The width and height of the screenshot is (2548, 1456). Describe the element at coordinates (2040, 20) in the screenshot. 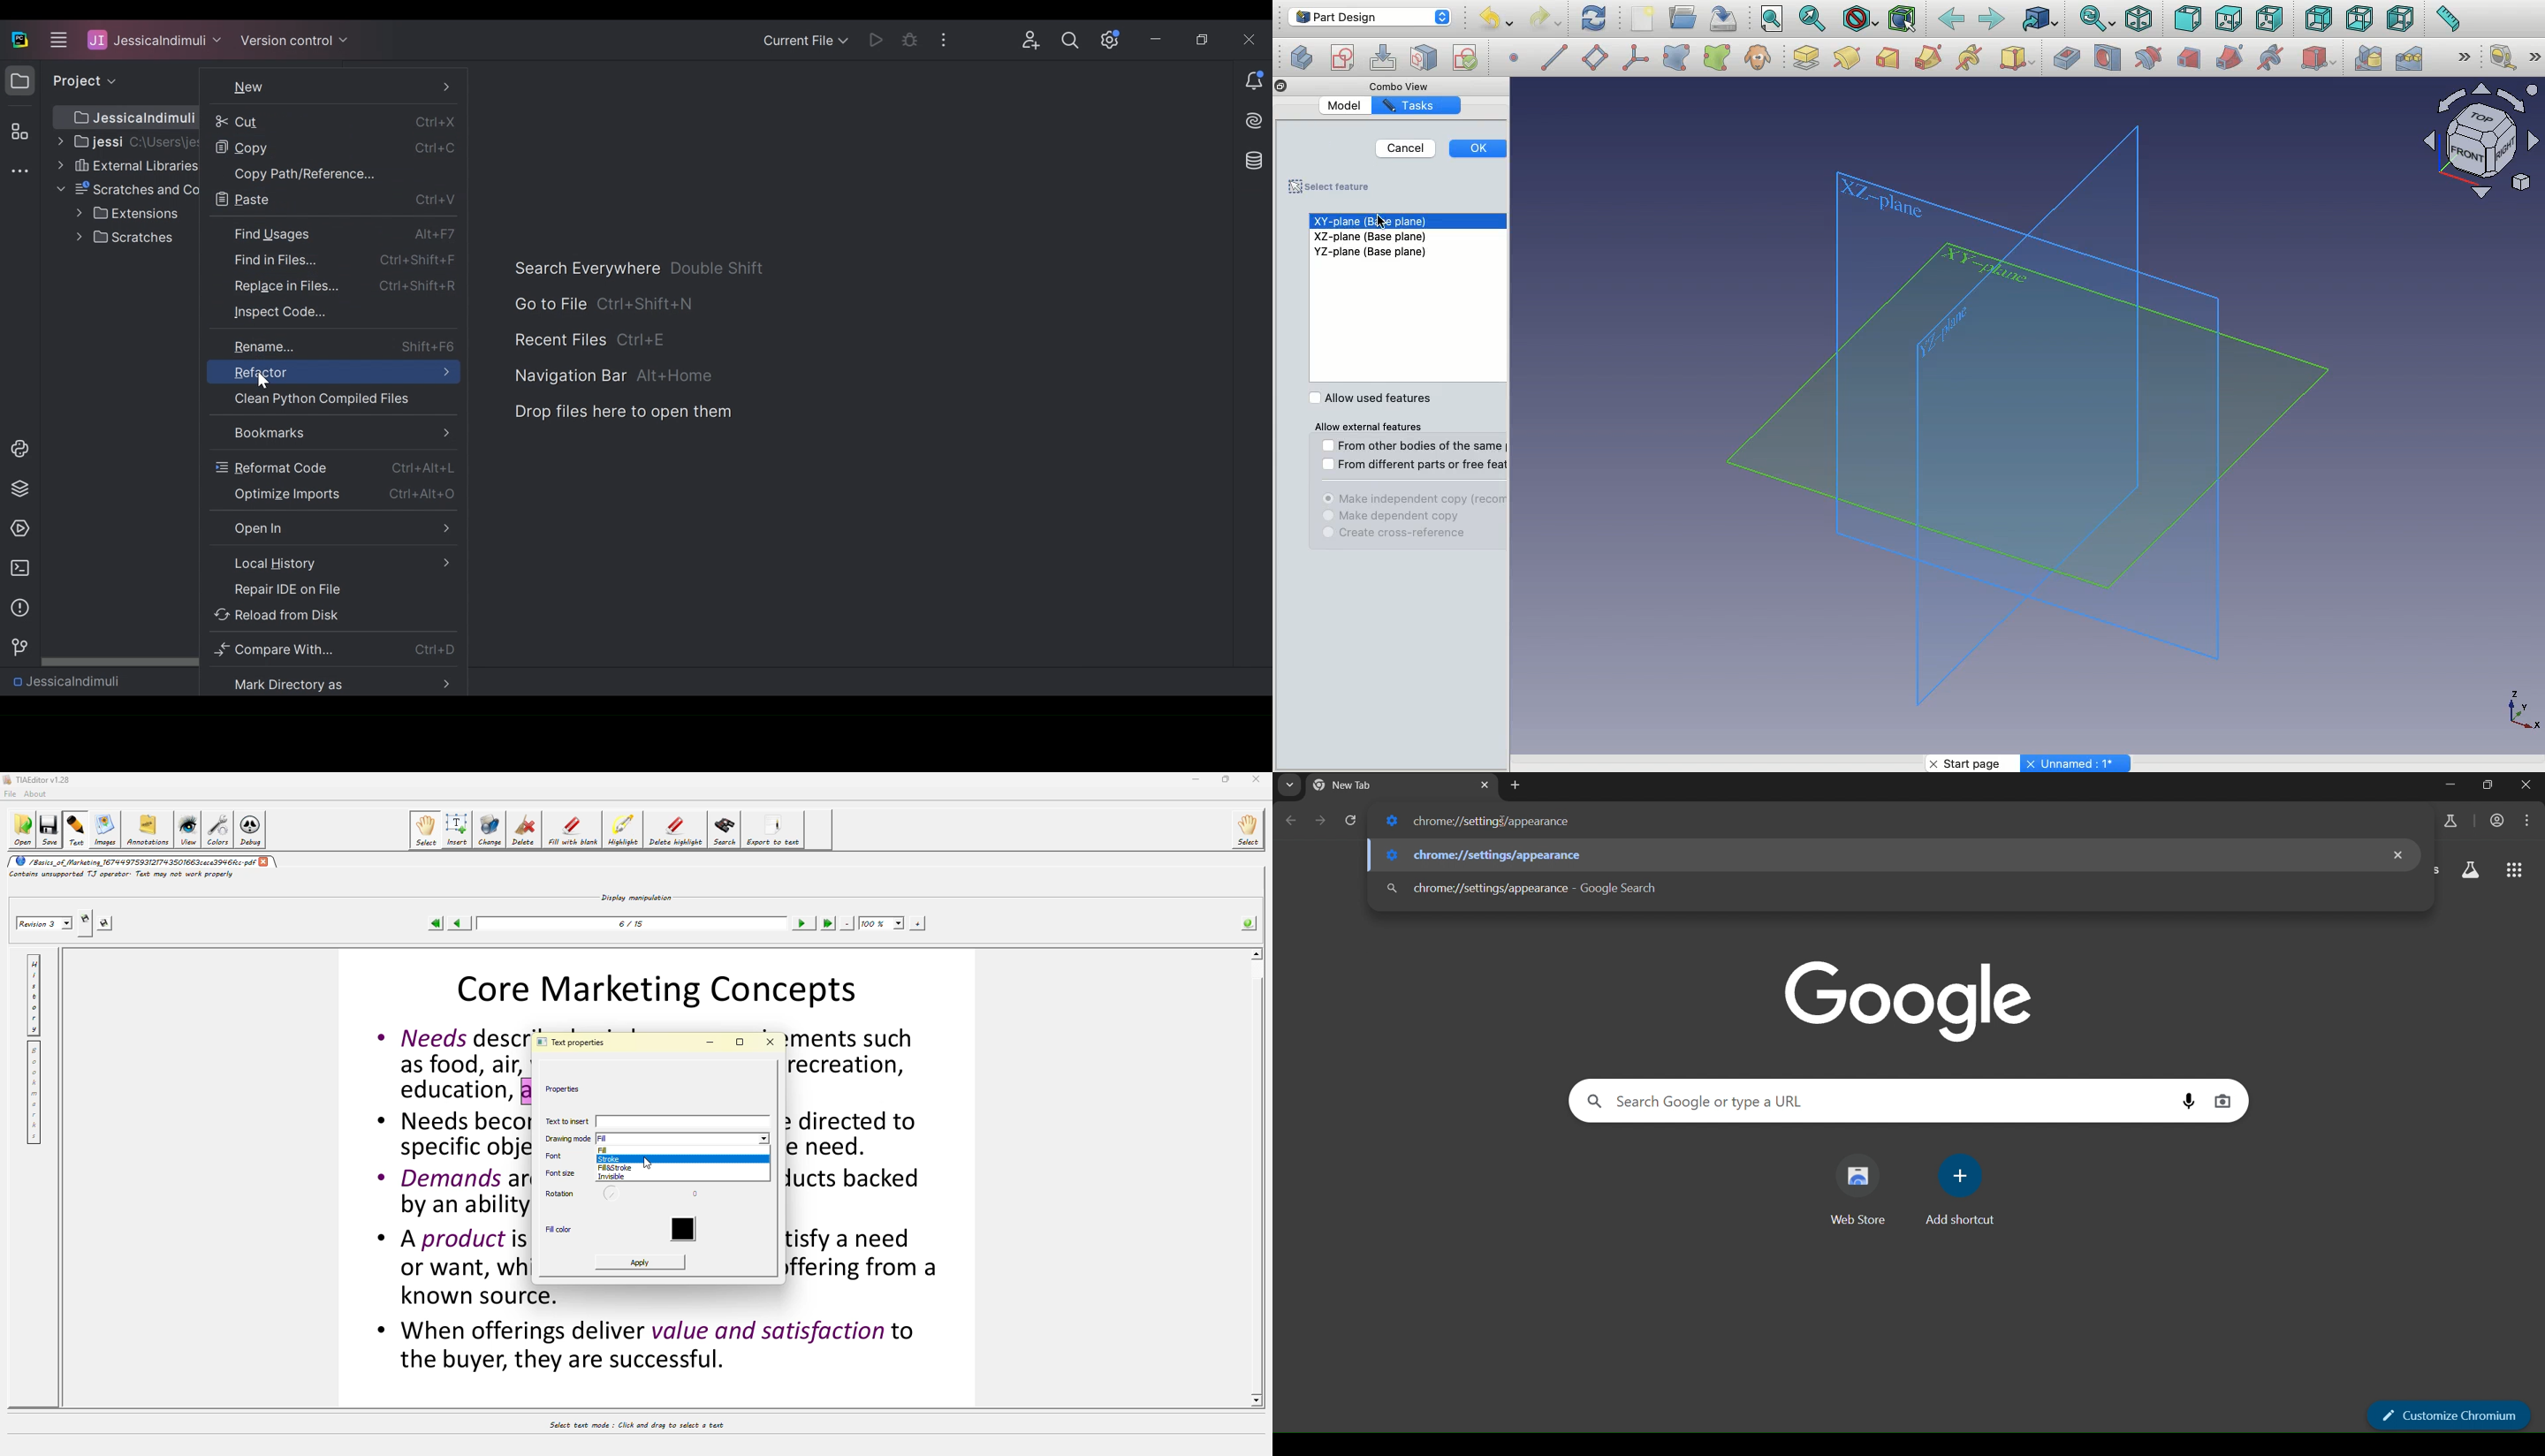

I see `Go to linked object` at that location.